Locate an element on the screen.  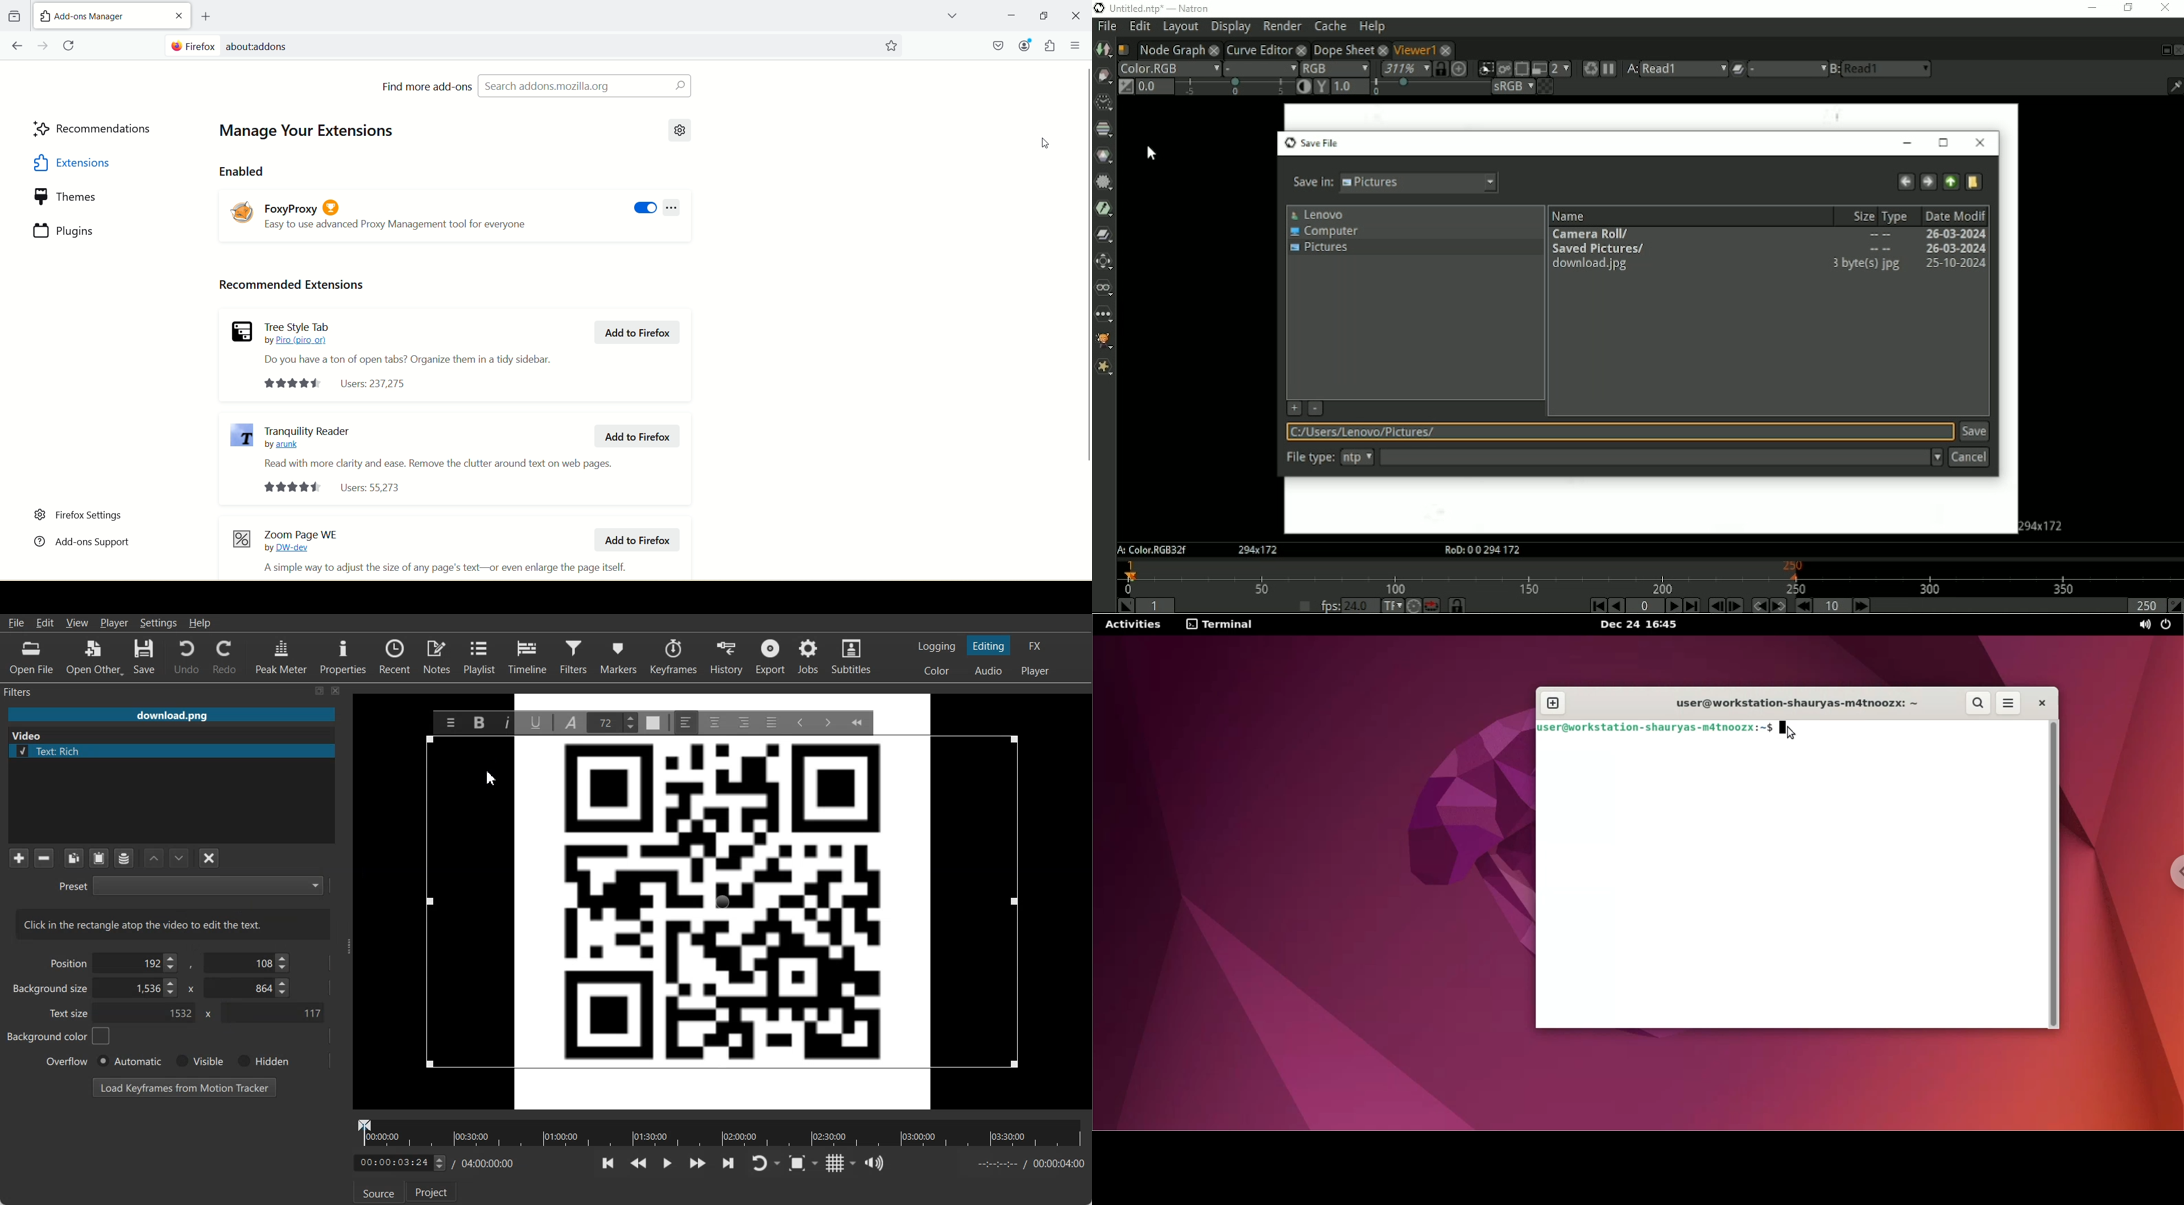
cursor is located at coordinates (1047, 142).